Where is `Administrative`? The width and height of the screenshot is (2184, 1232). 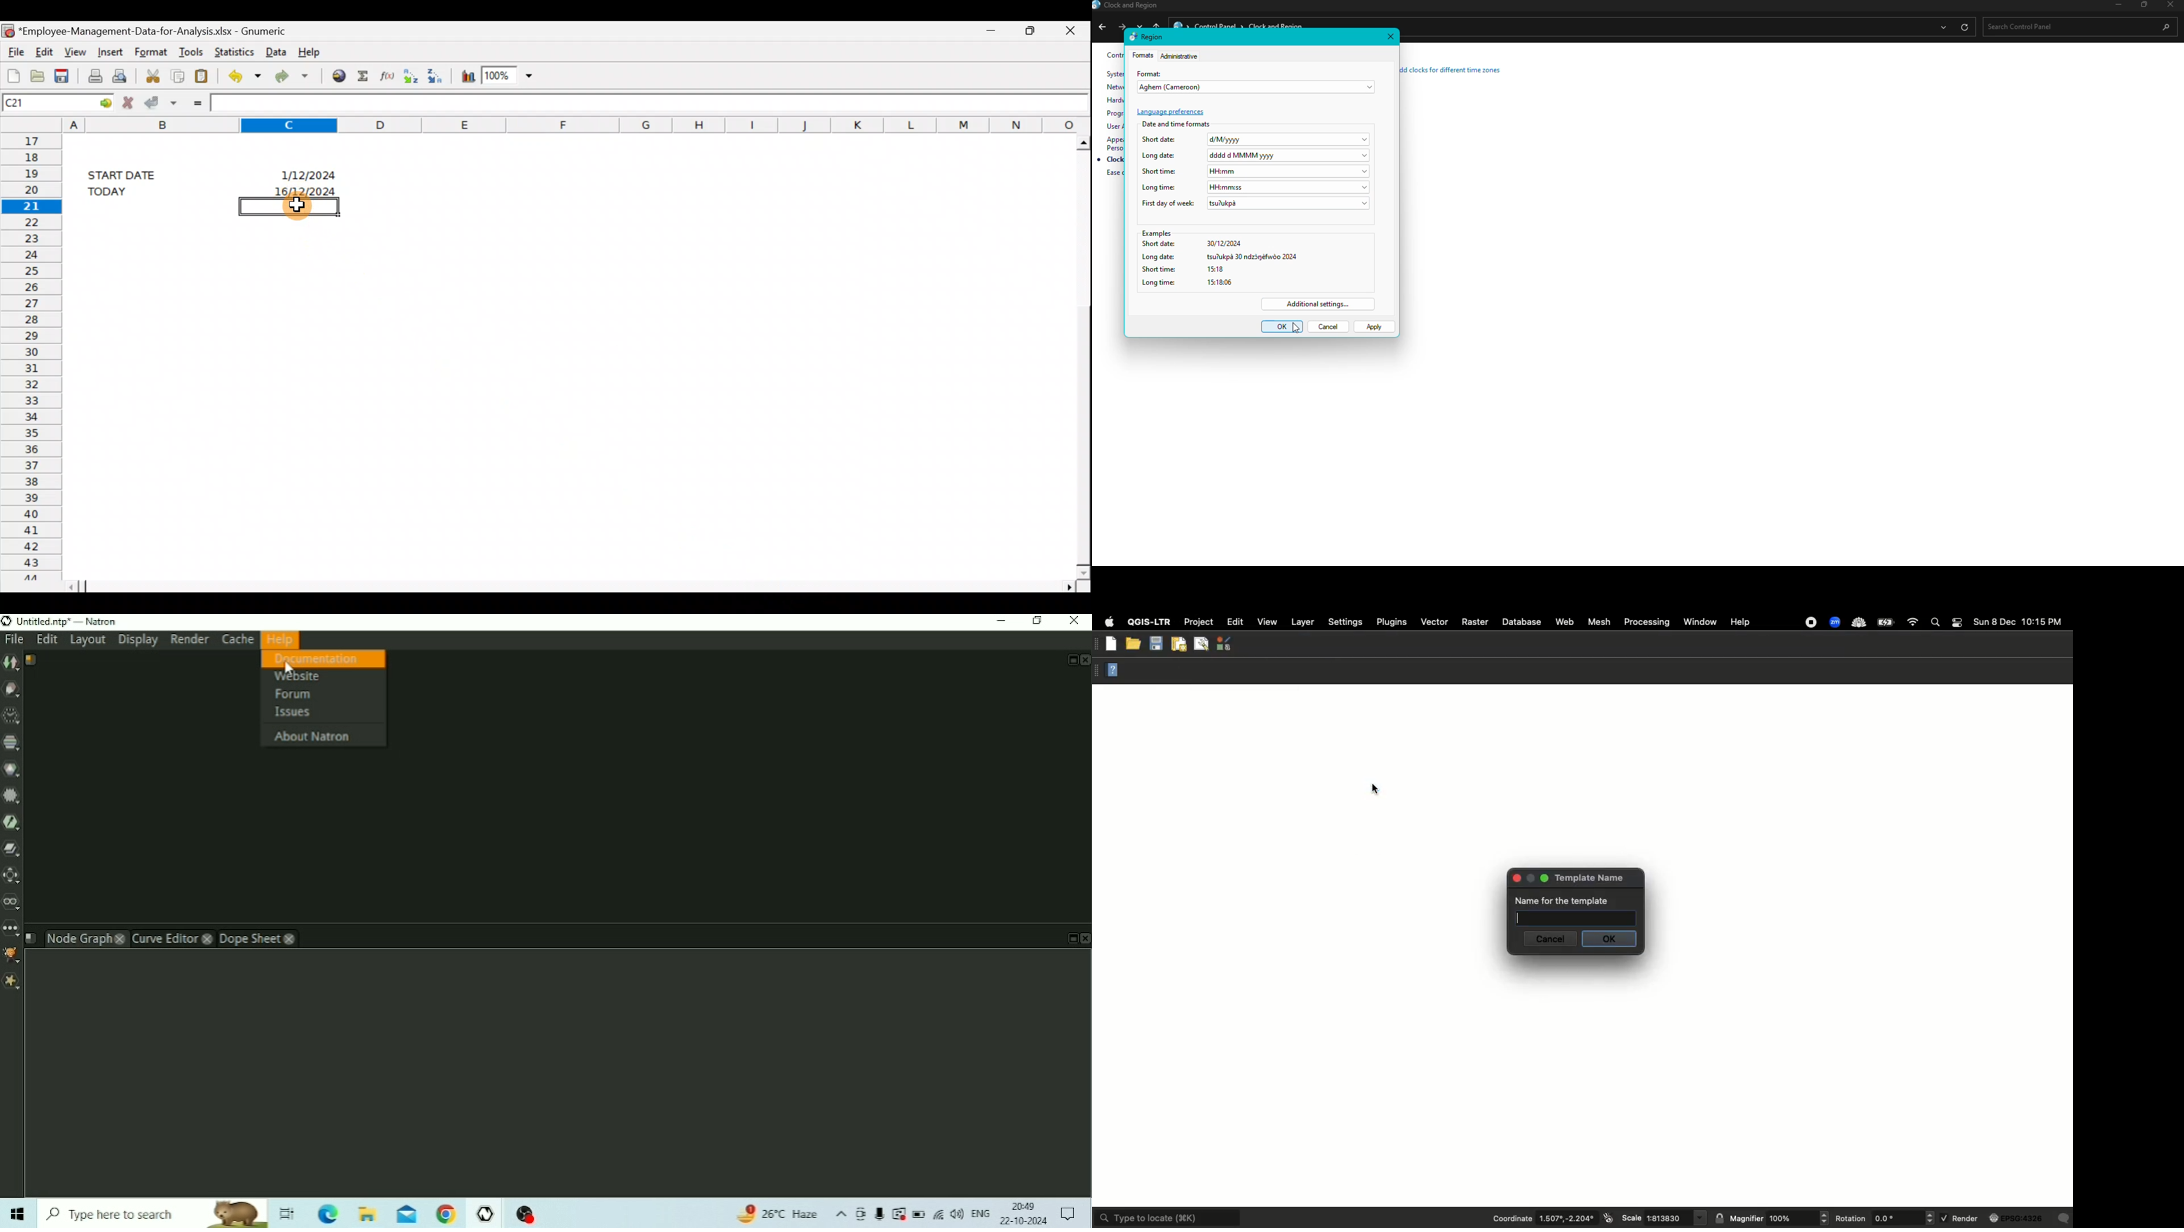 Administrative is located at coordinates (1180, 56).